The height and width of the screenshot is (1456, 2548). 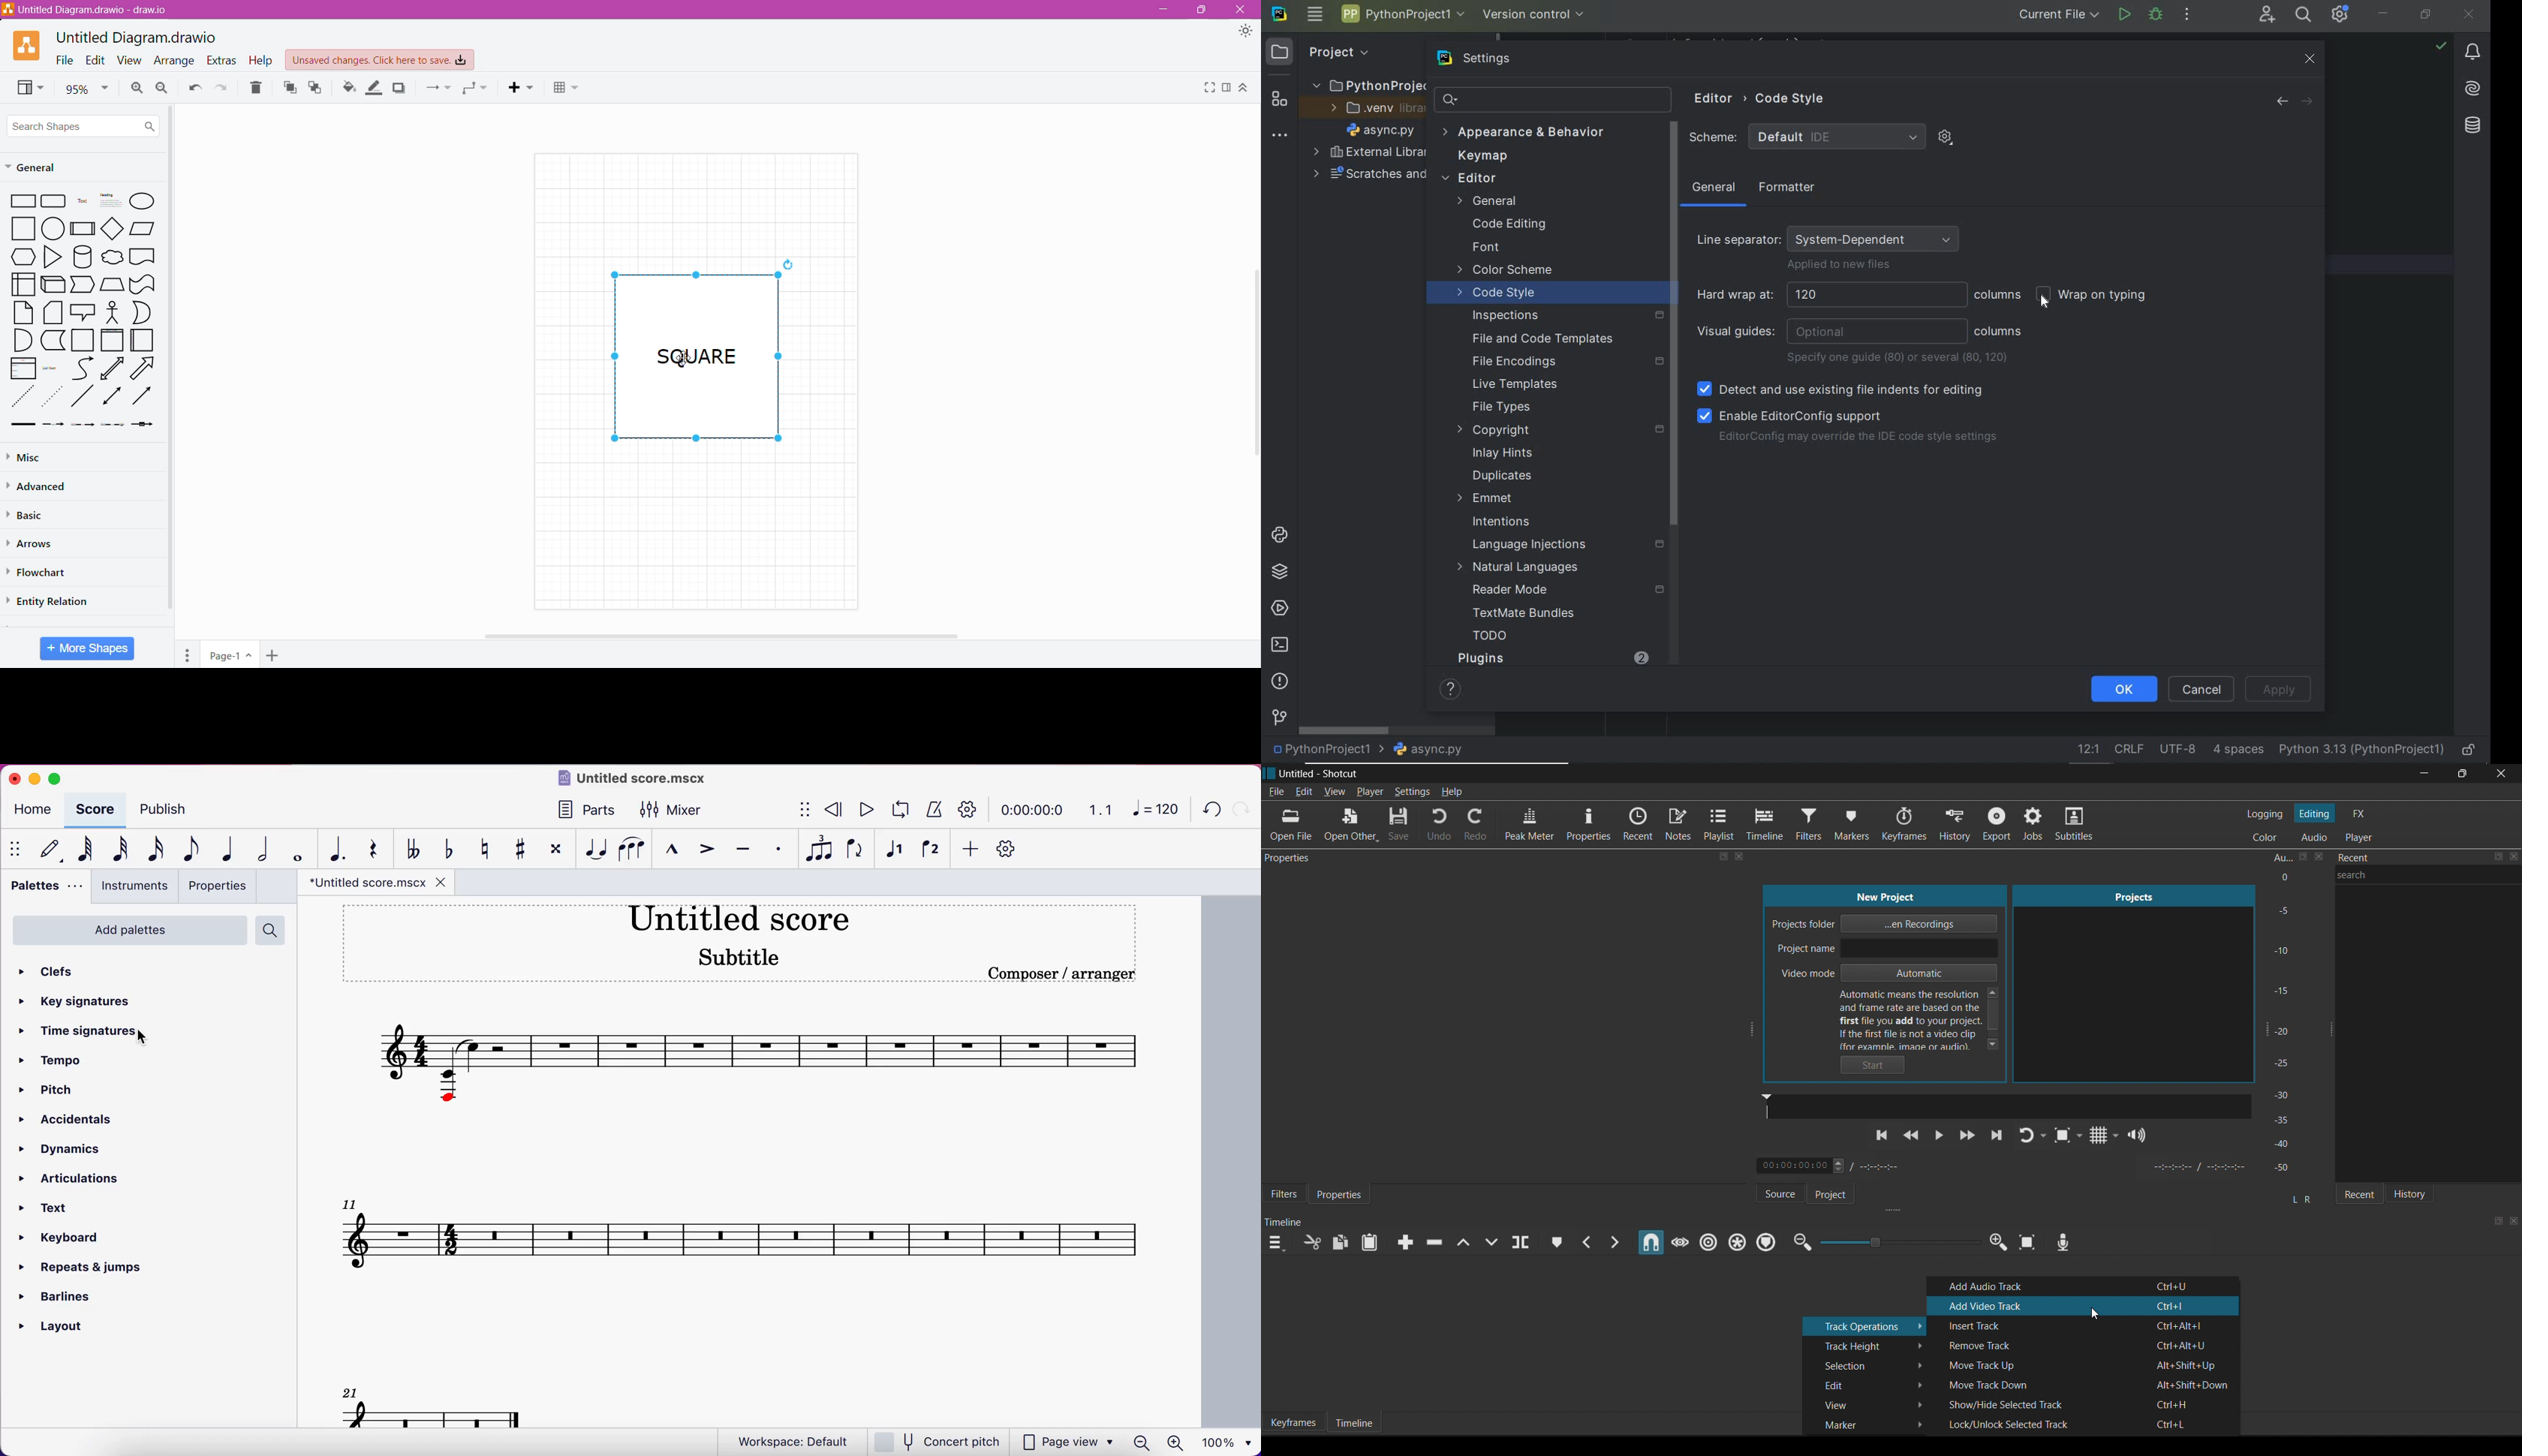 What do you see at coordinates (1244, 32) in the screenshot?
I see `Appearance` at bounding box center [1244, 32].